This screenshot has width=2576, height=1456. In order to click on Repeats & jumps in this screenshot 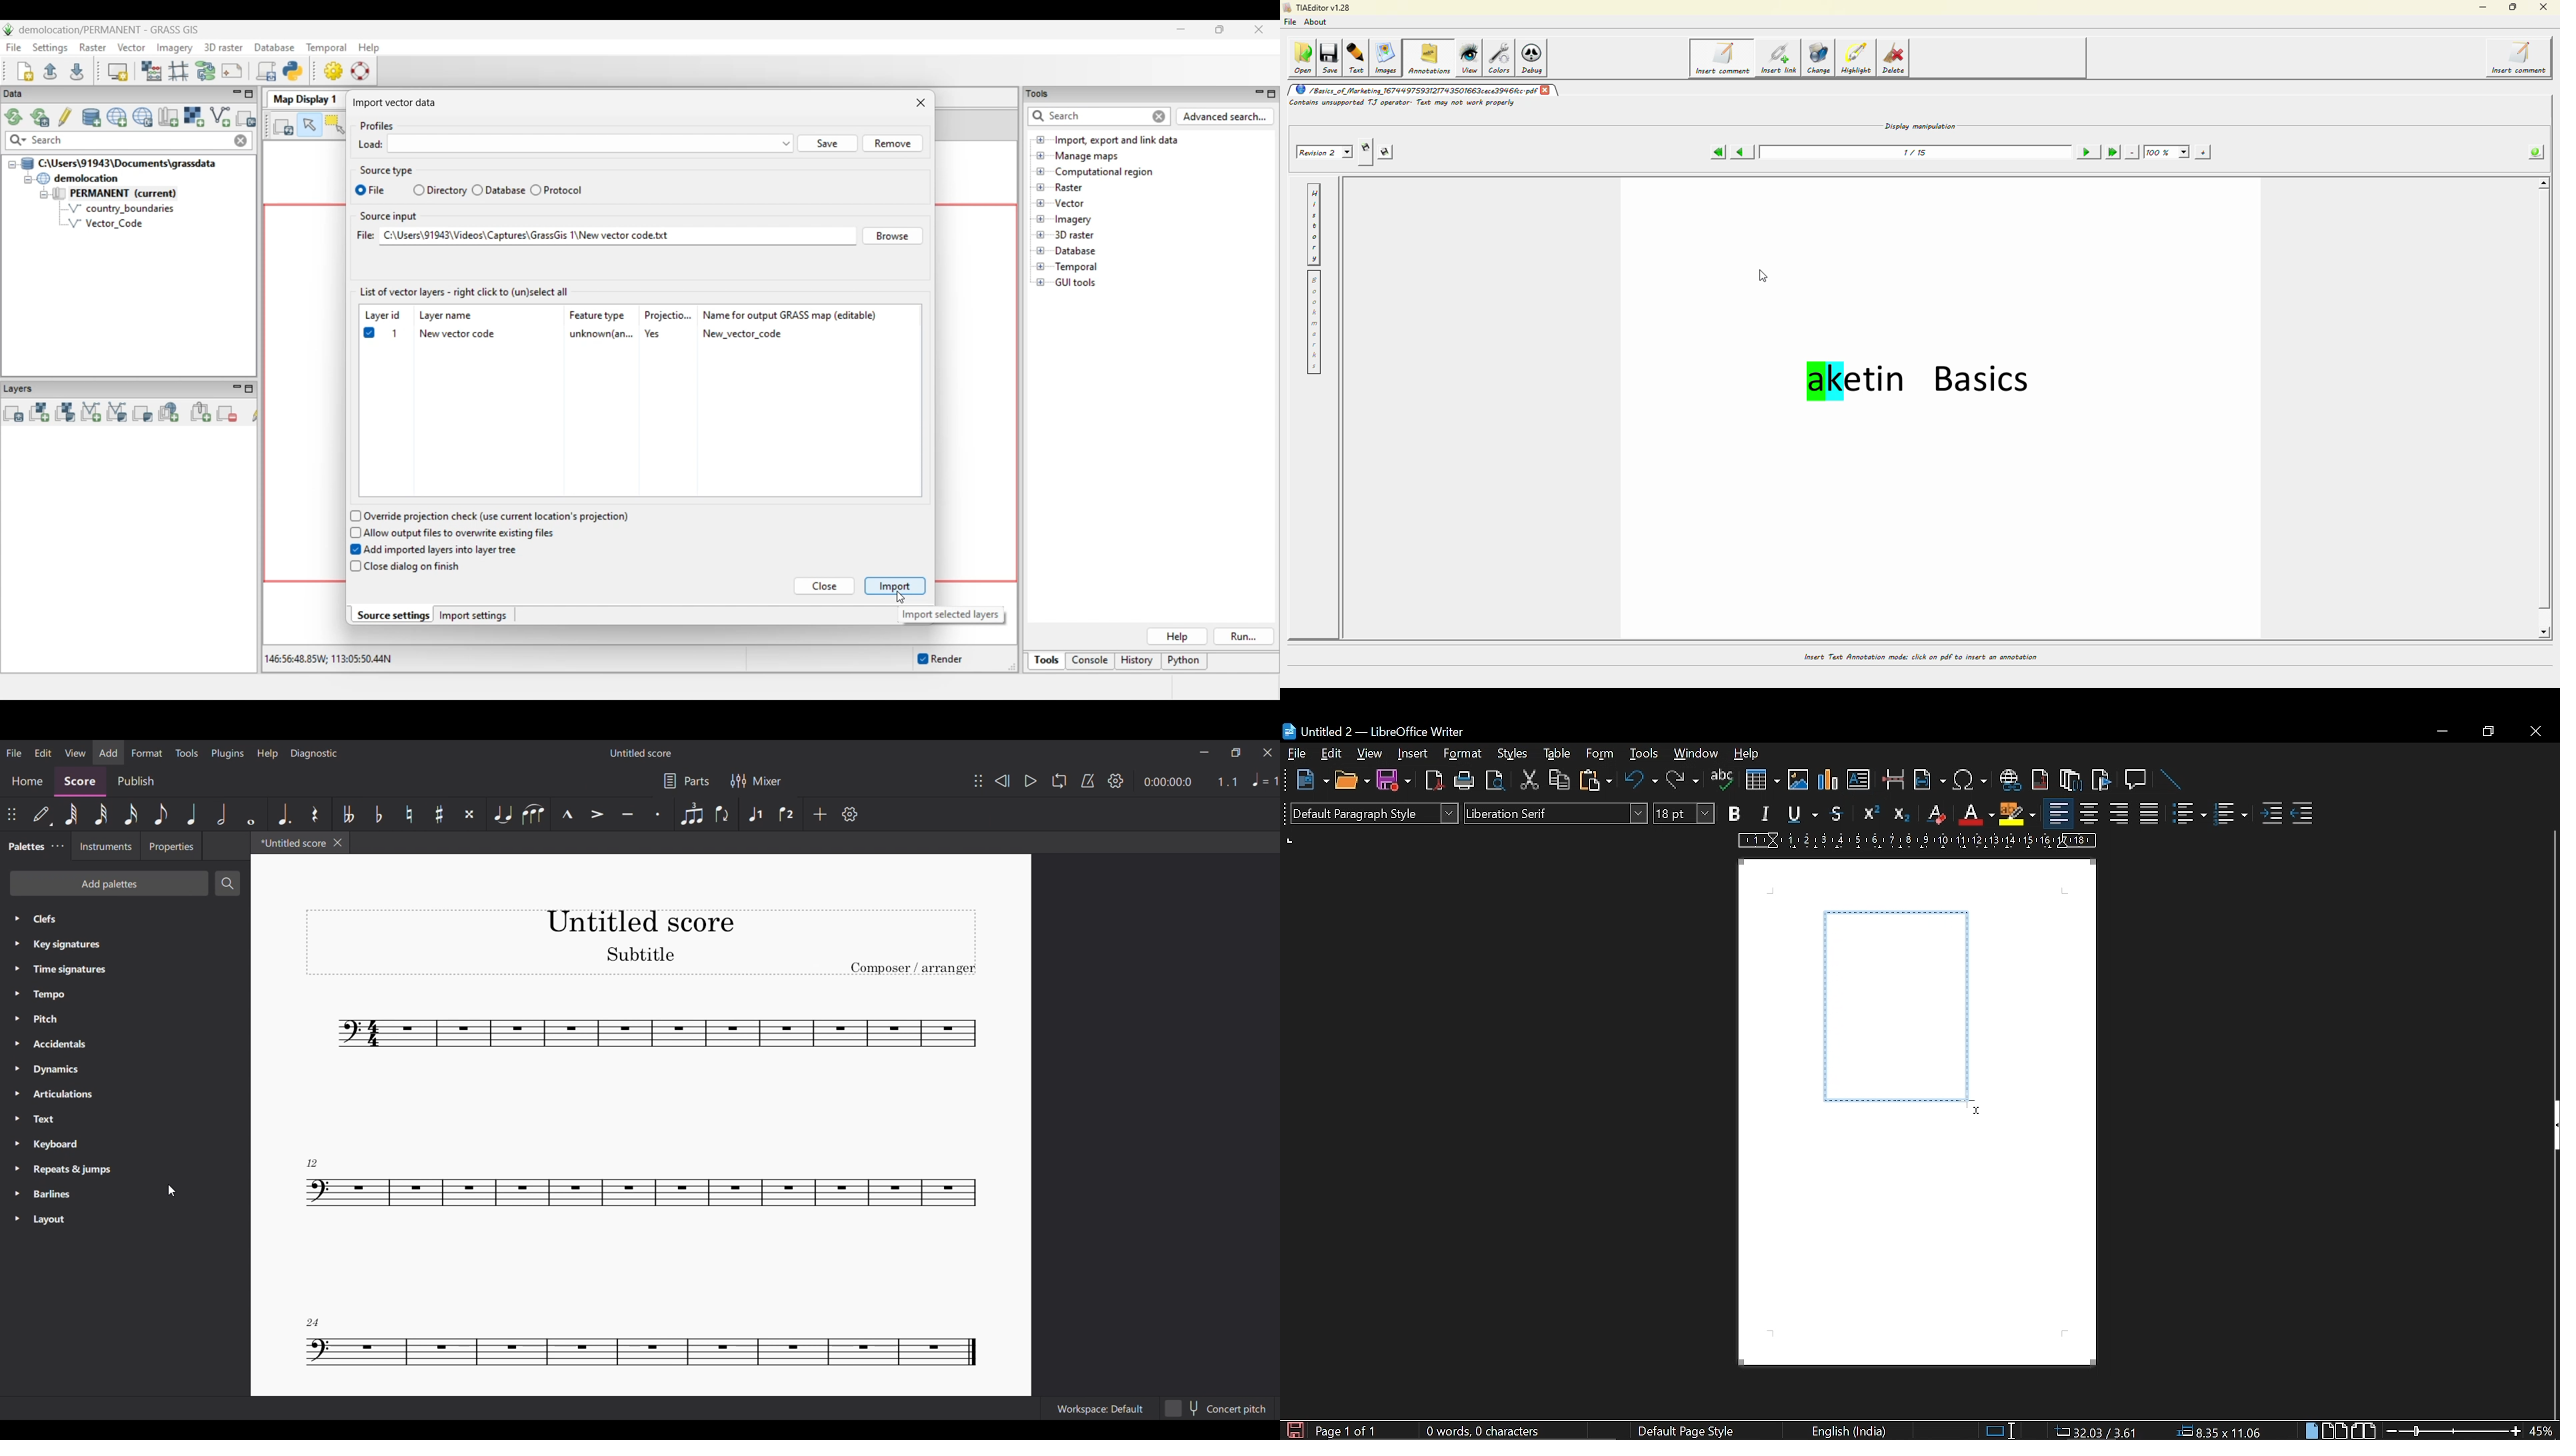, I will do `click(85, 1171)`.